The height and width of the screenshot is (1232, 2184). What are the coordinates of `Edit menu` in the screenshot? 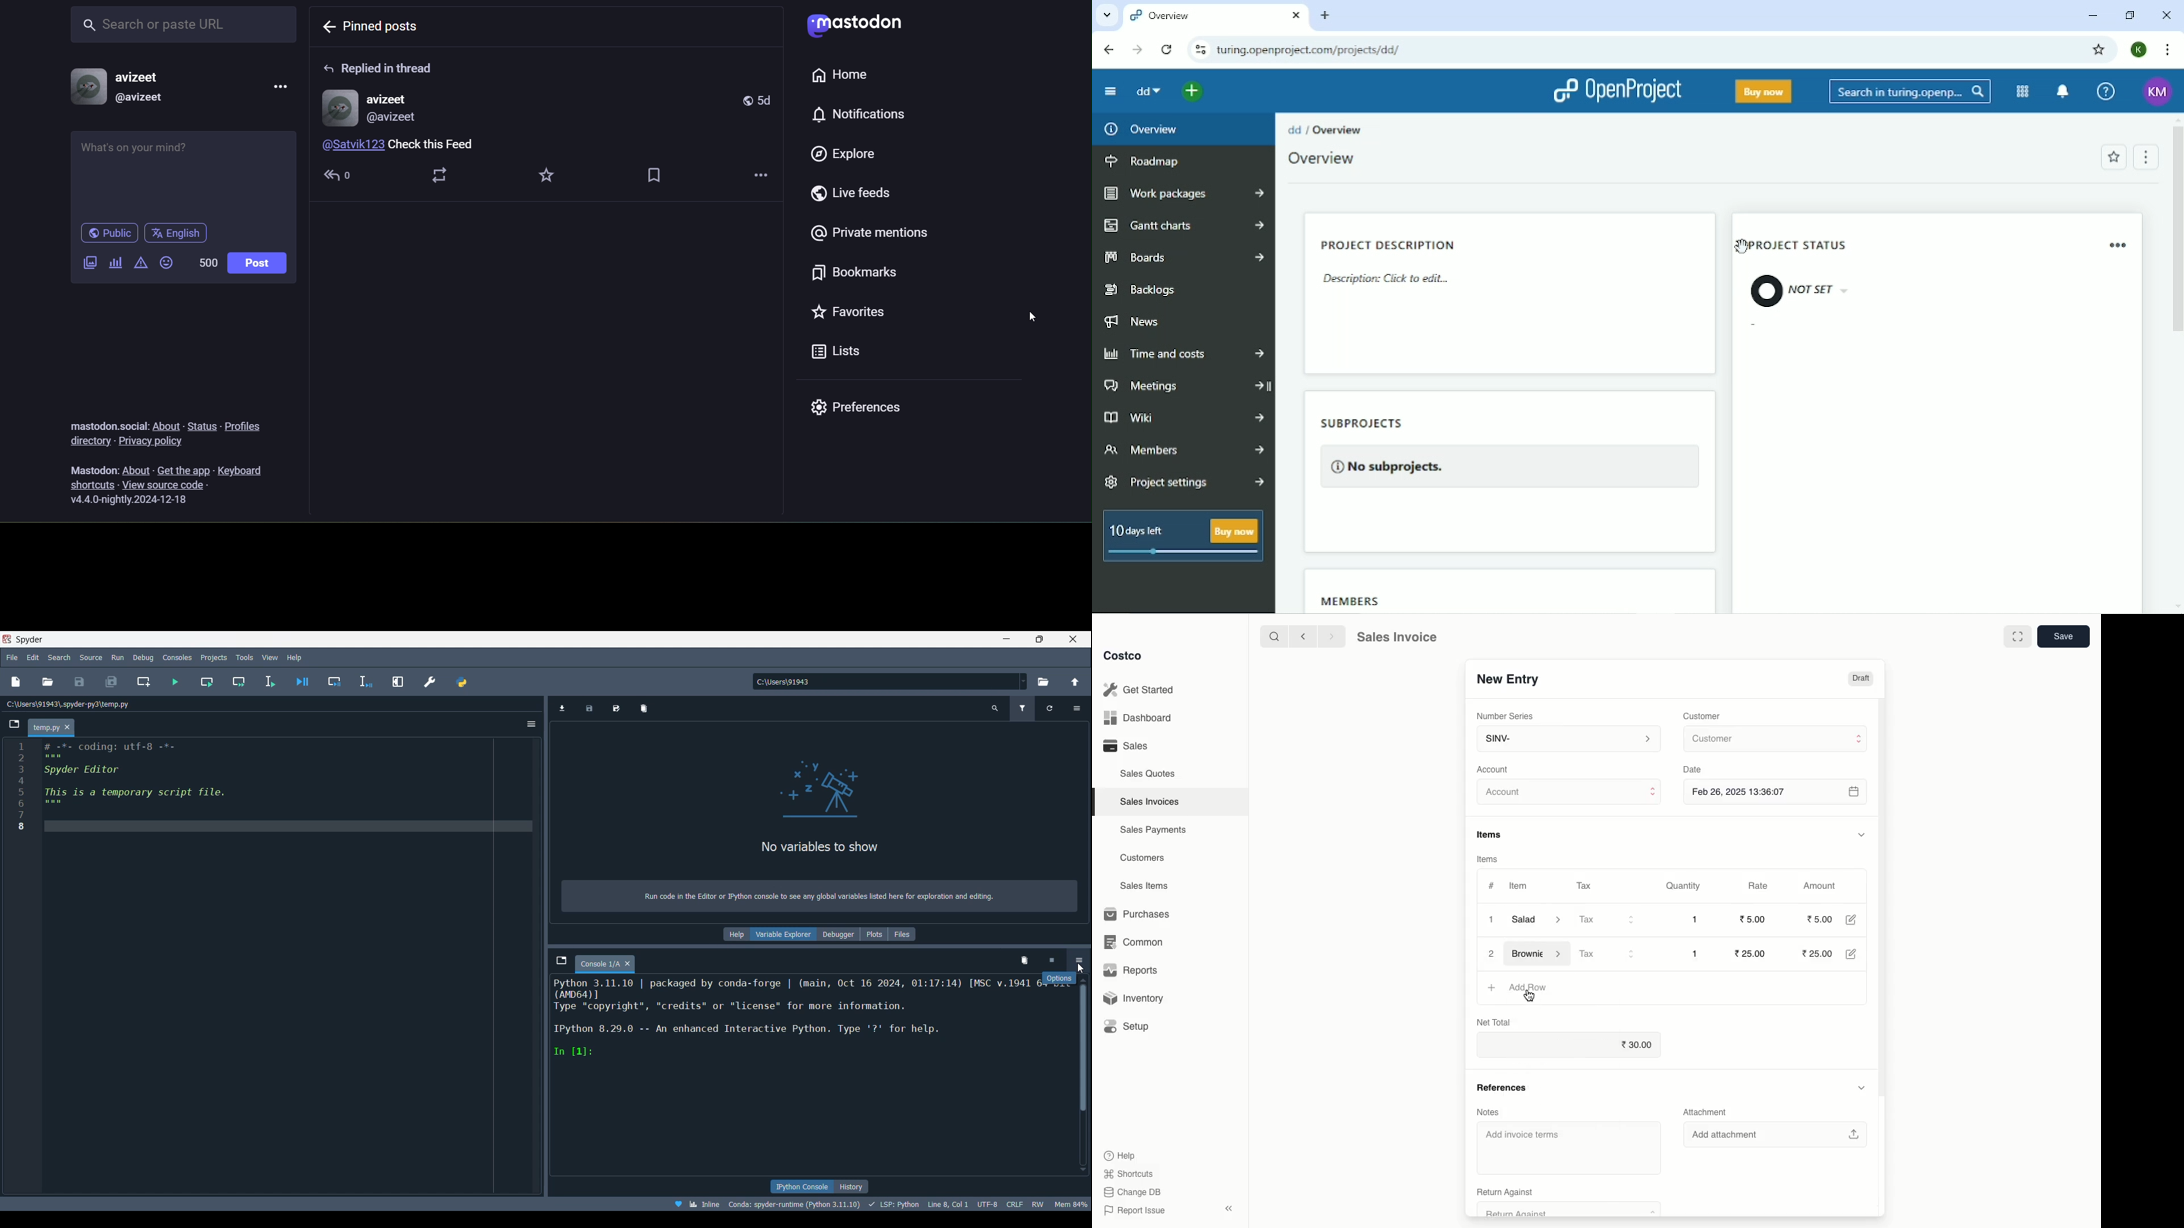 It's located at (34, 657).